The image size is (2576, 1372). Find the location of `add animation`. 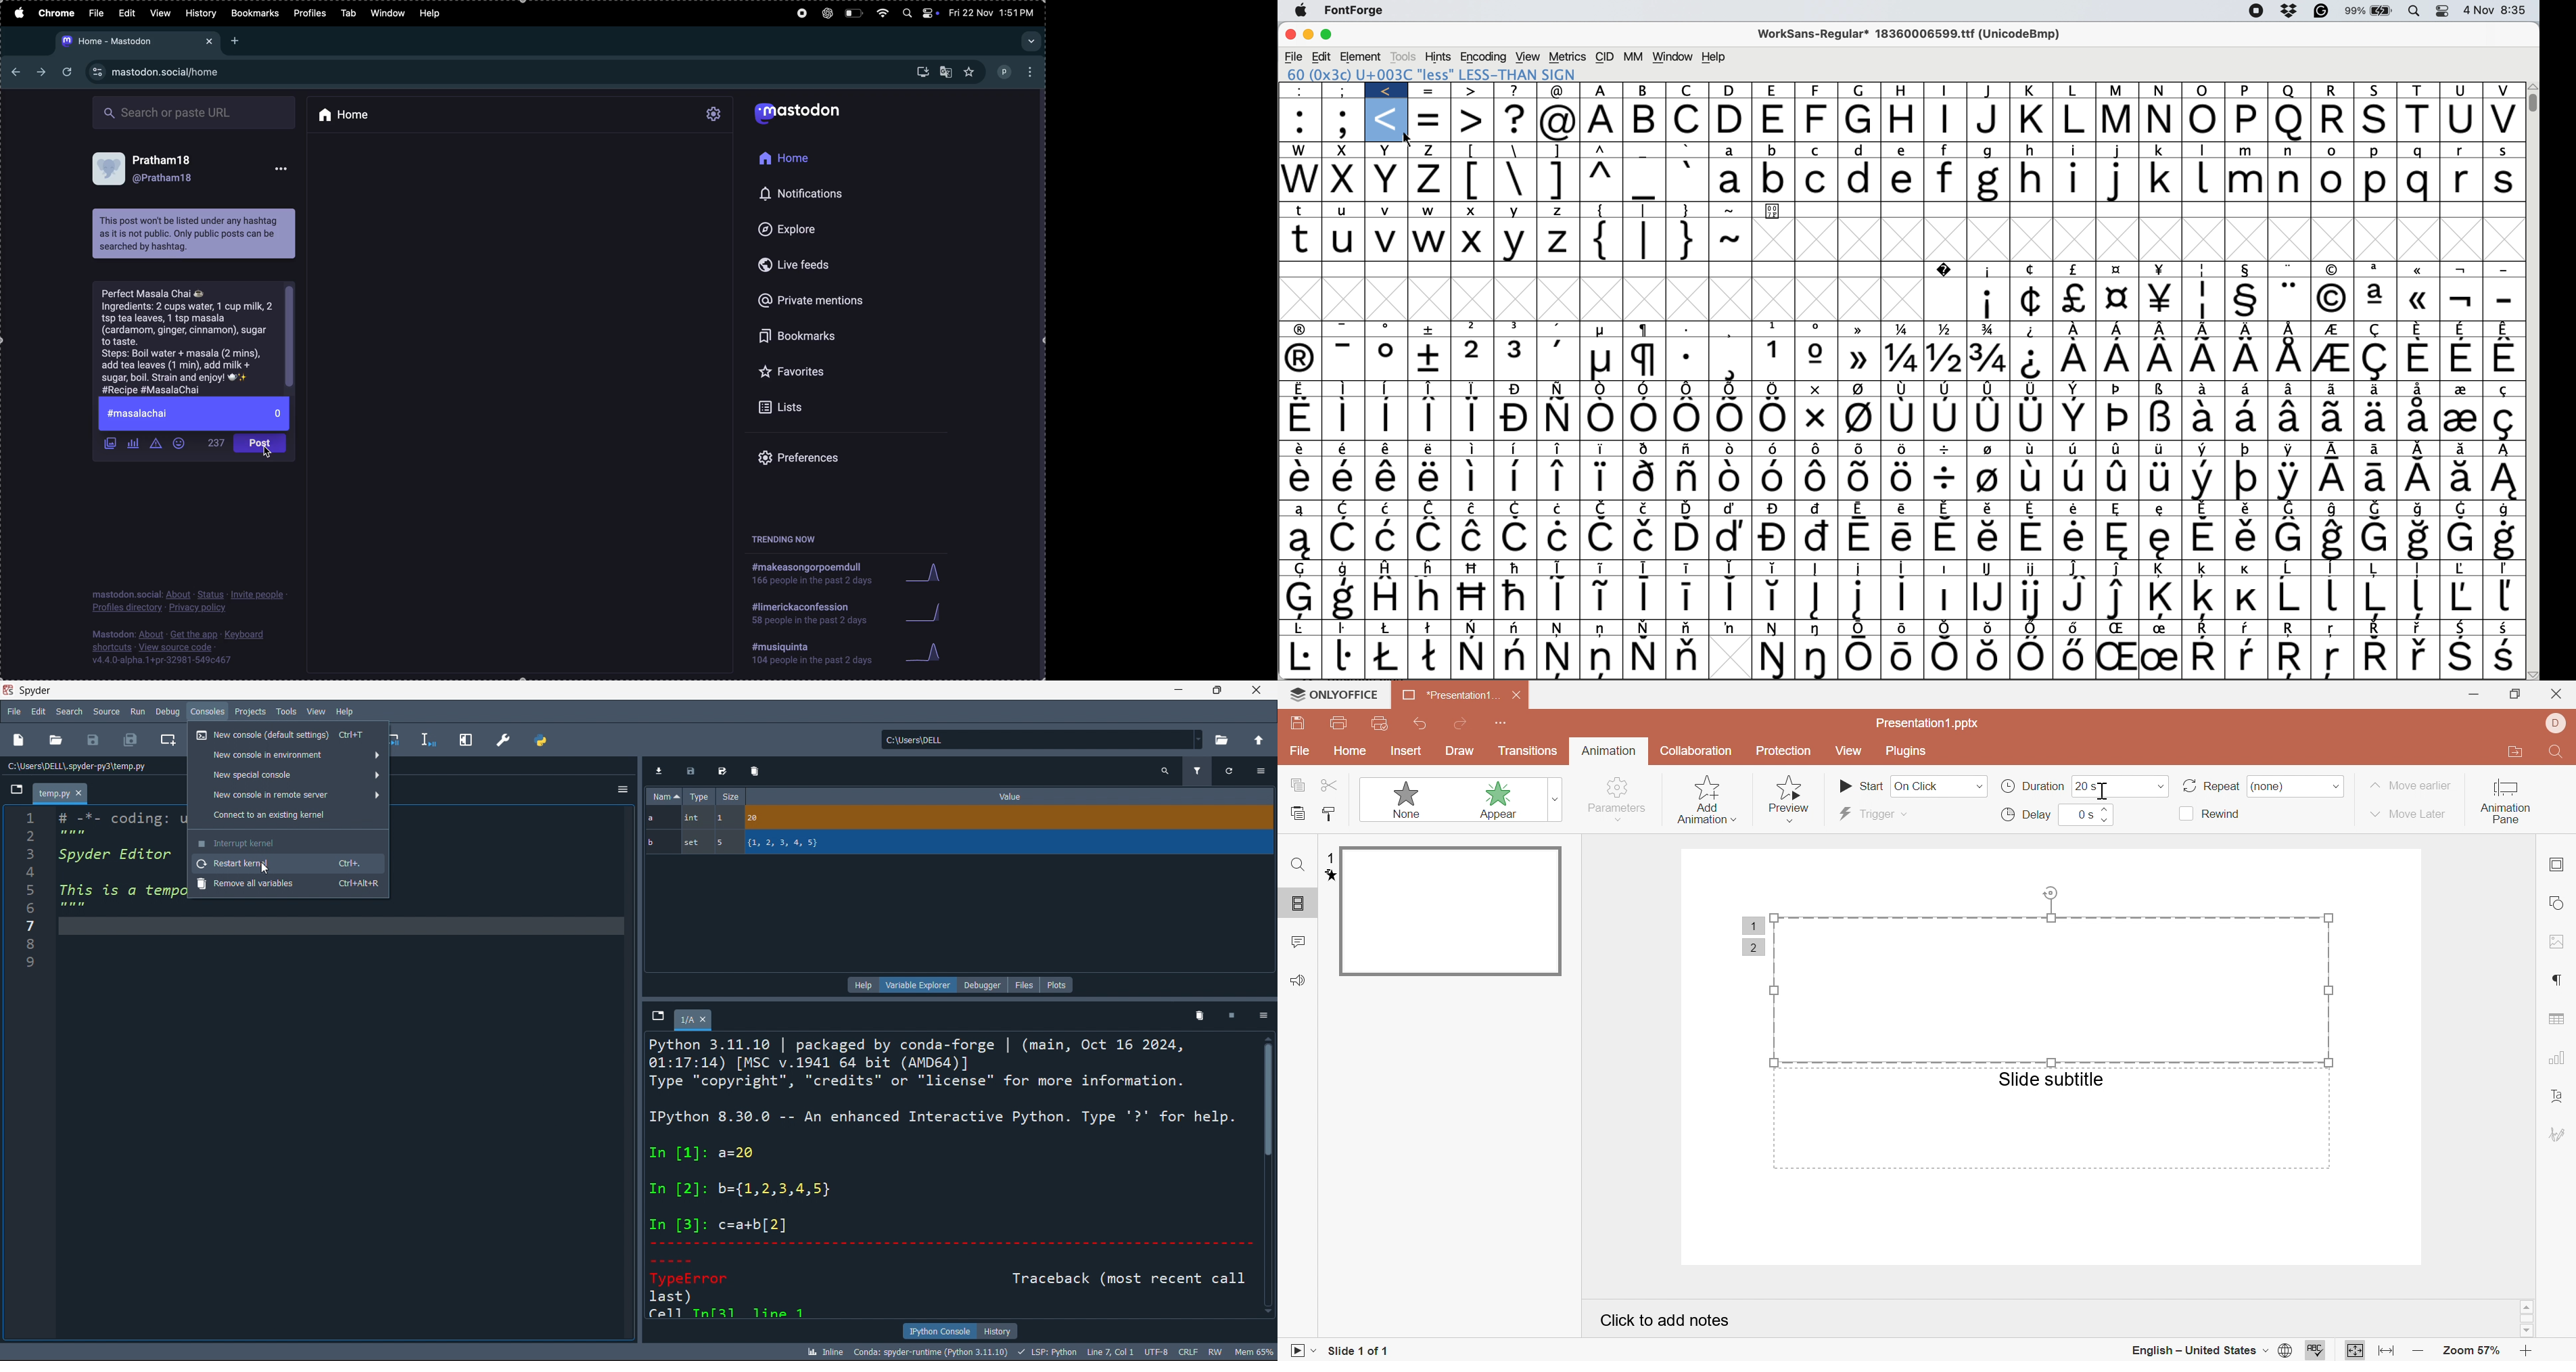

add animation is located at coordinates (1704, 798).